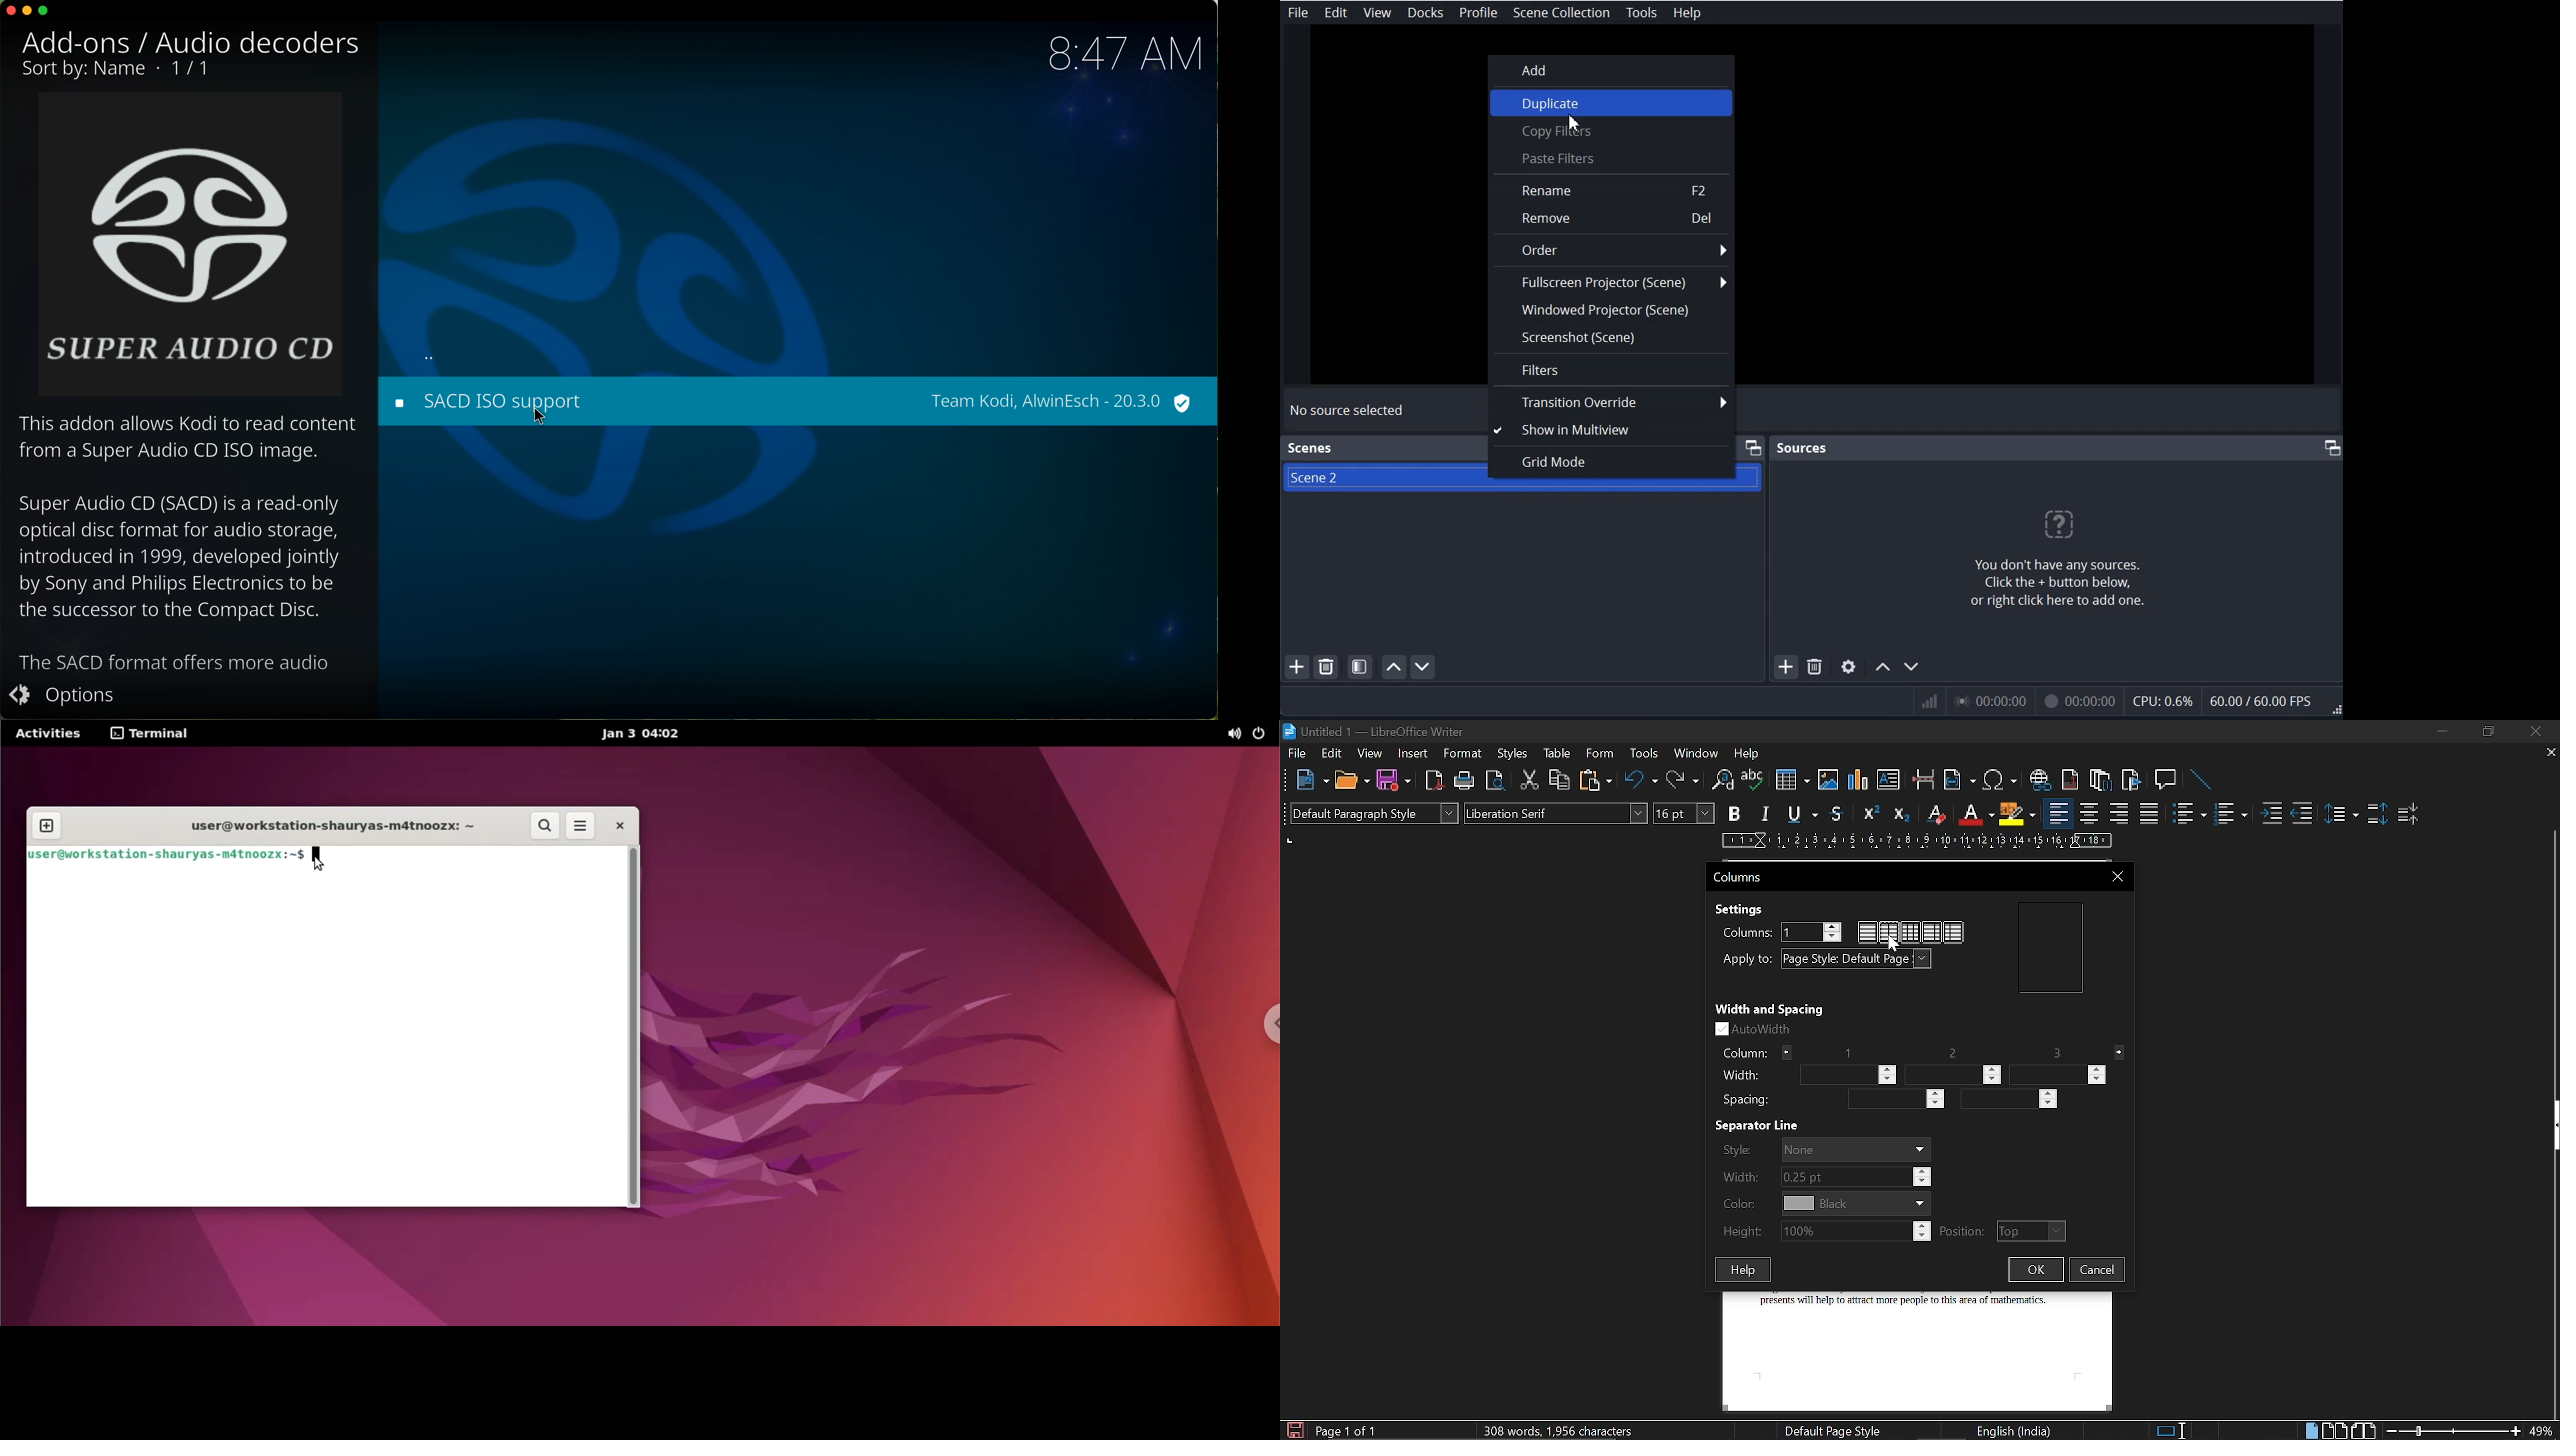 The width and height of the screenshot is (2576, 1456). Describe the element at coordinates (1124, 52) in the screenshot. I see `hour` at that location.